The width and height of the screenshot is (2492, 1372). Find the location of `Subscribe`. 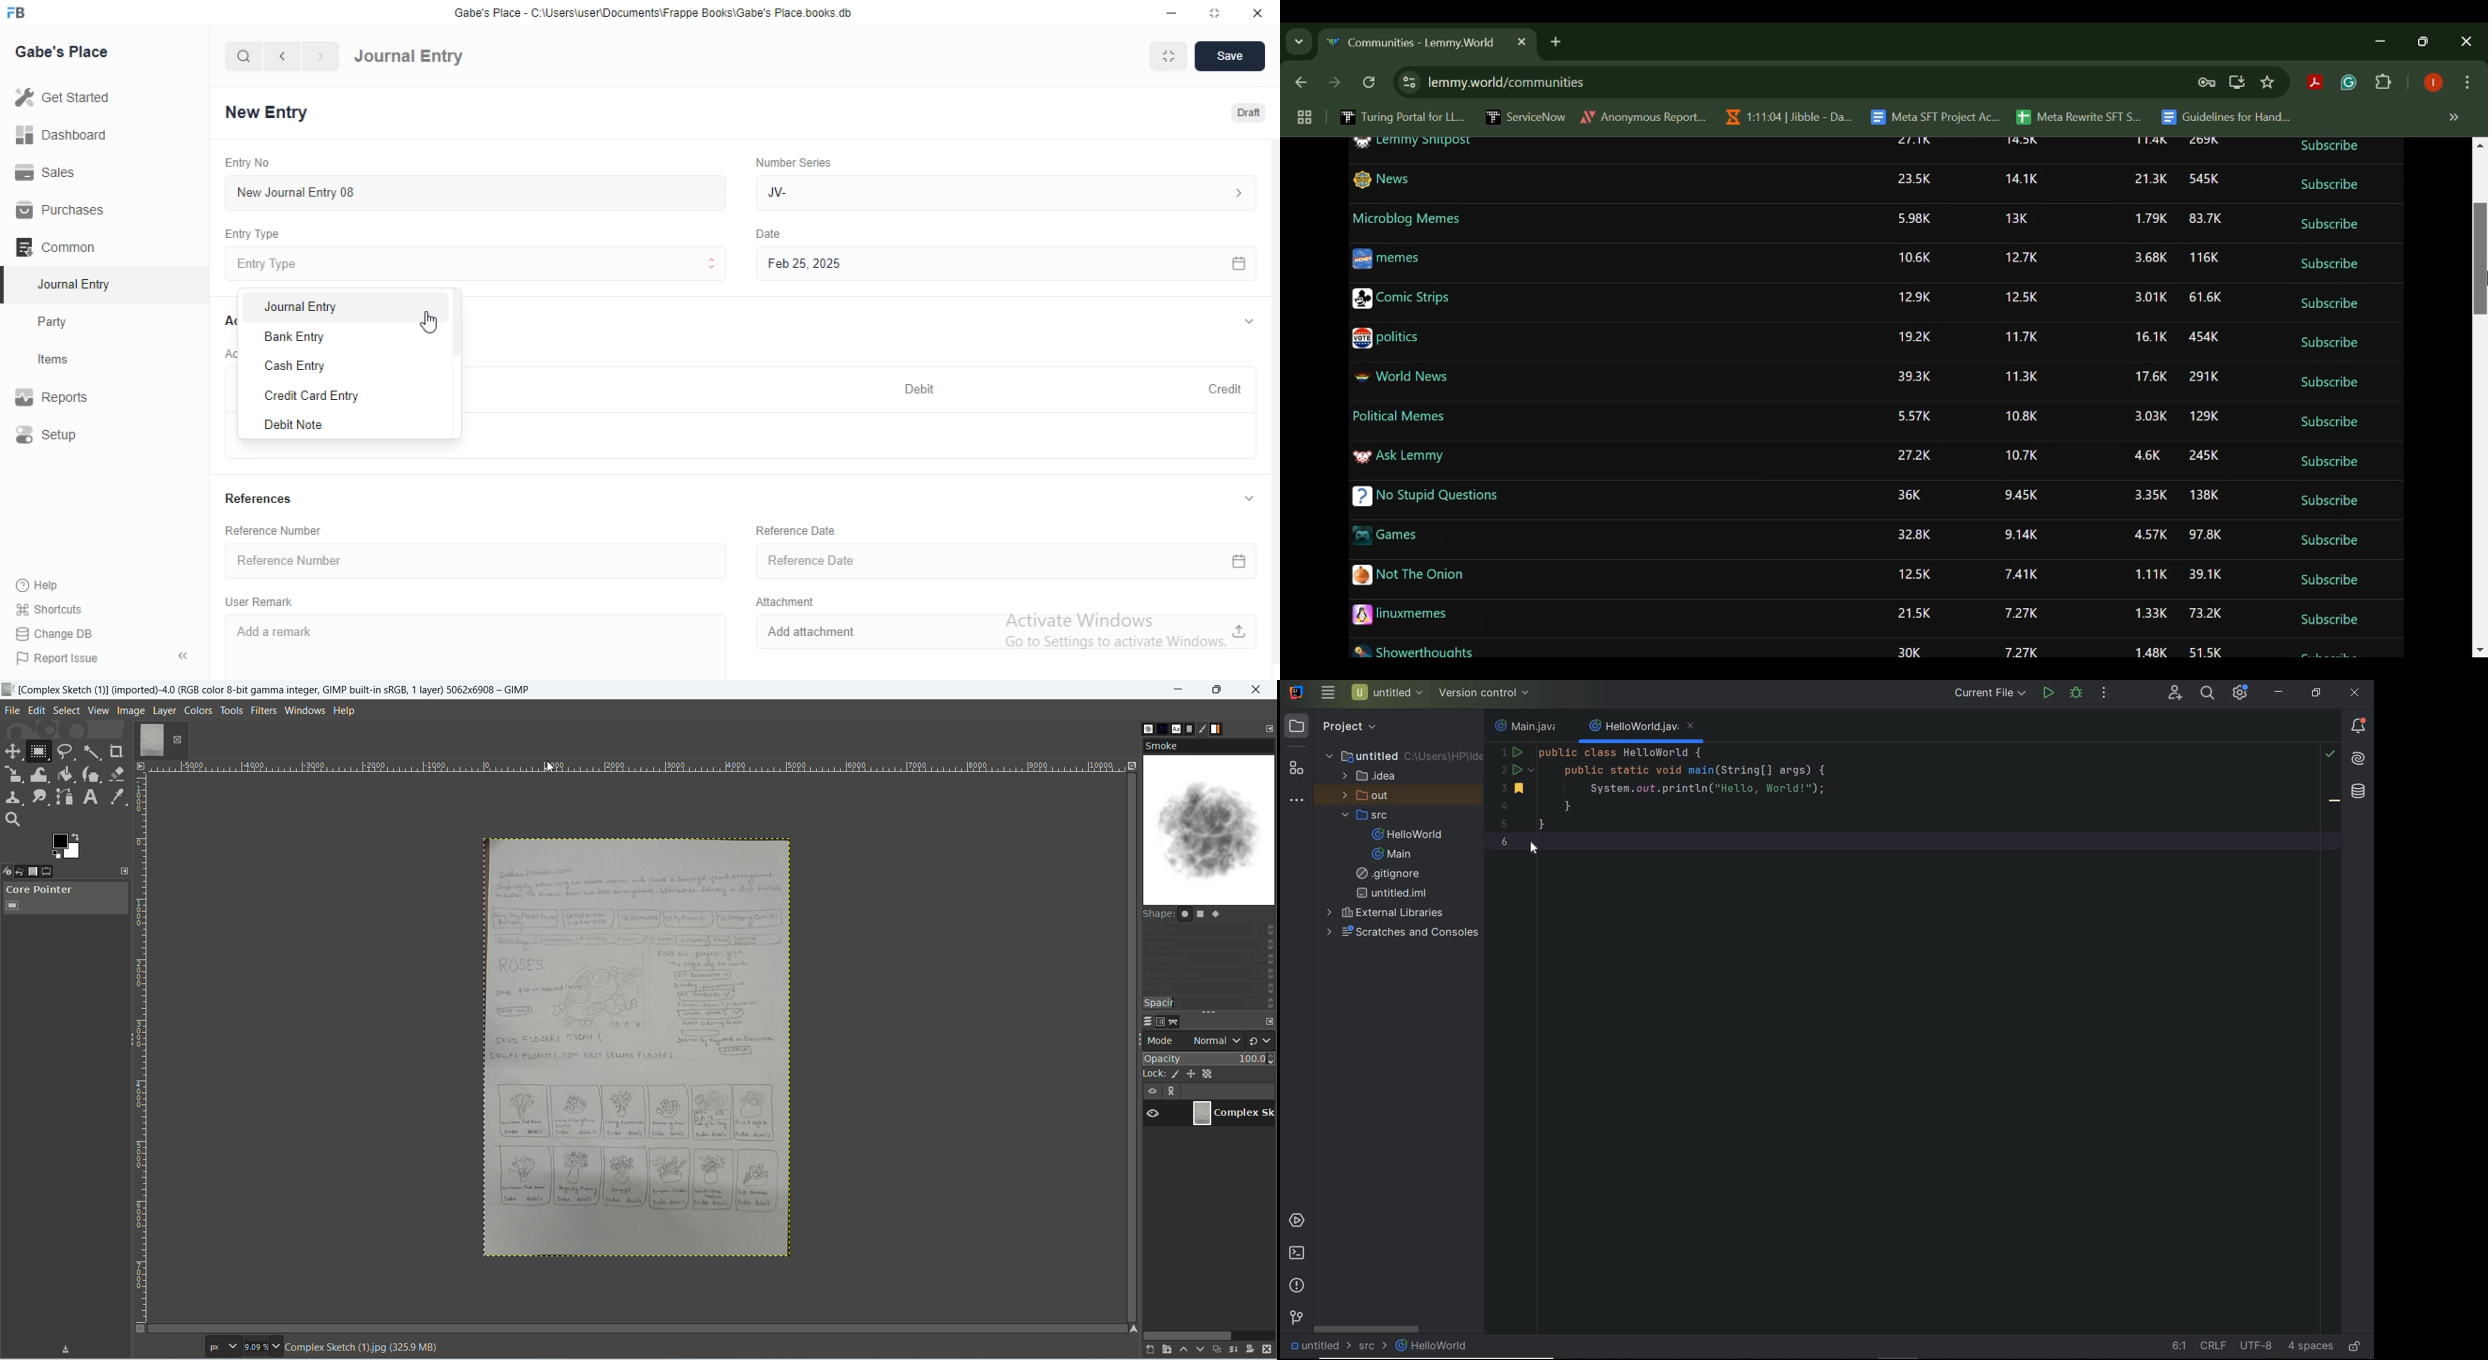

Subscribe is located at coordinates (2328, 147).